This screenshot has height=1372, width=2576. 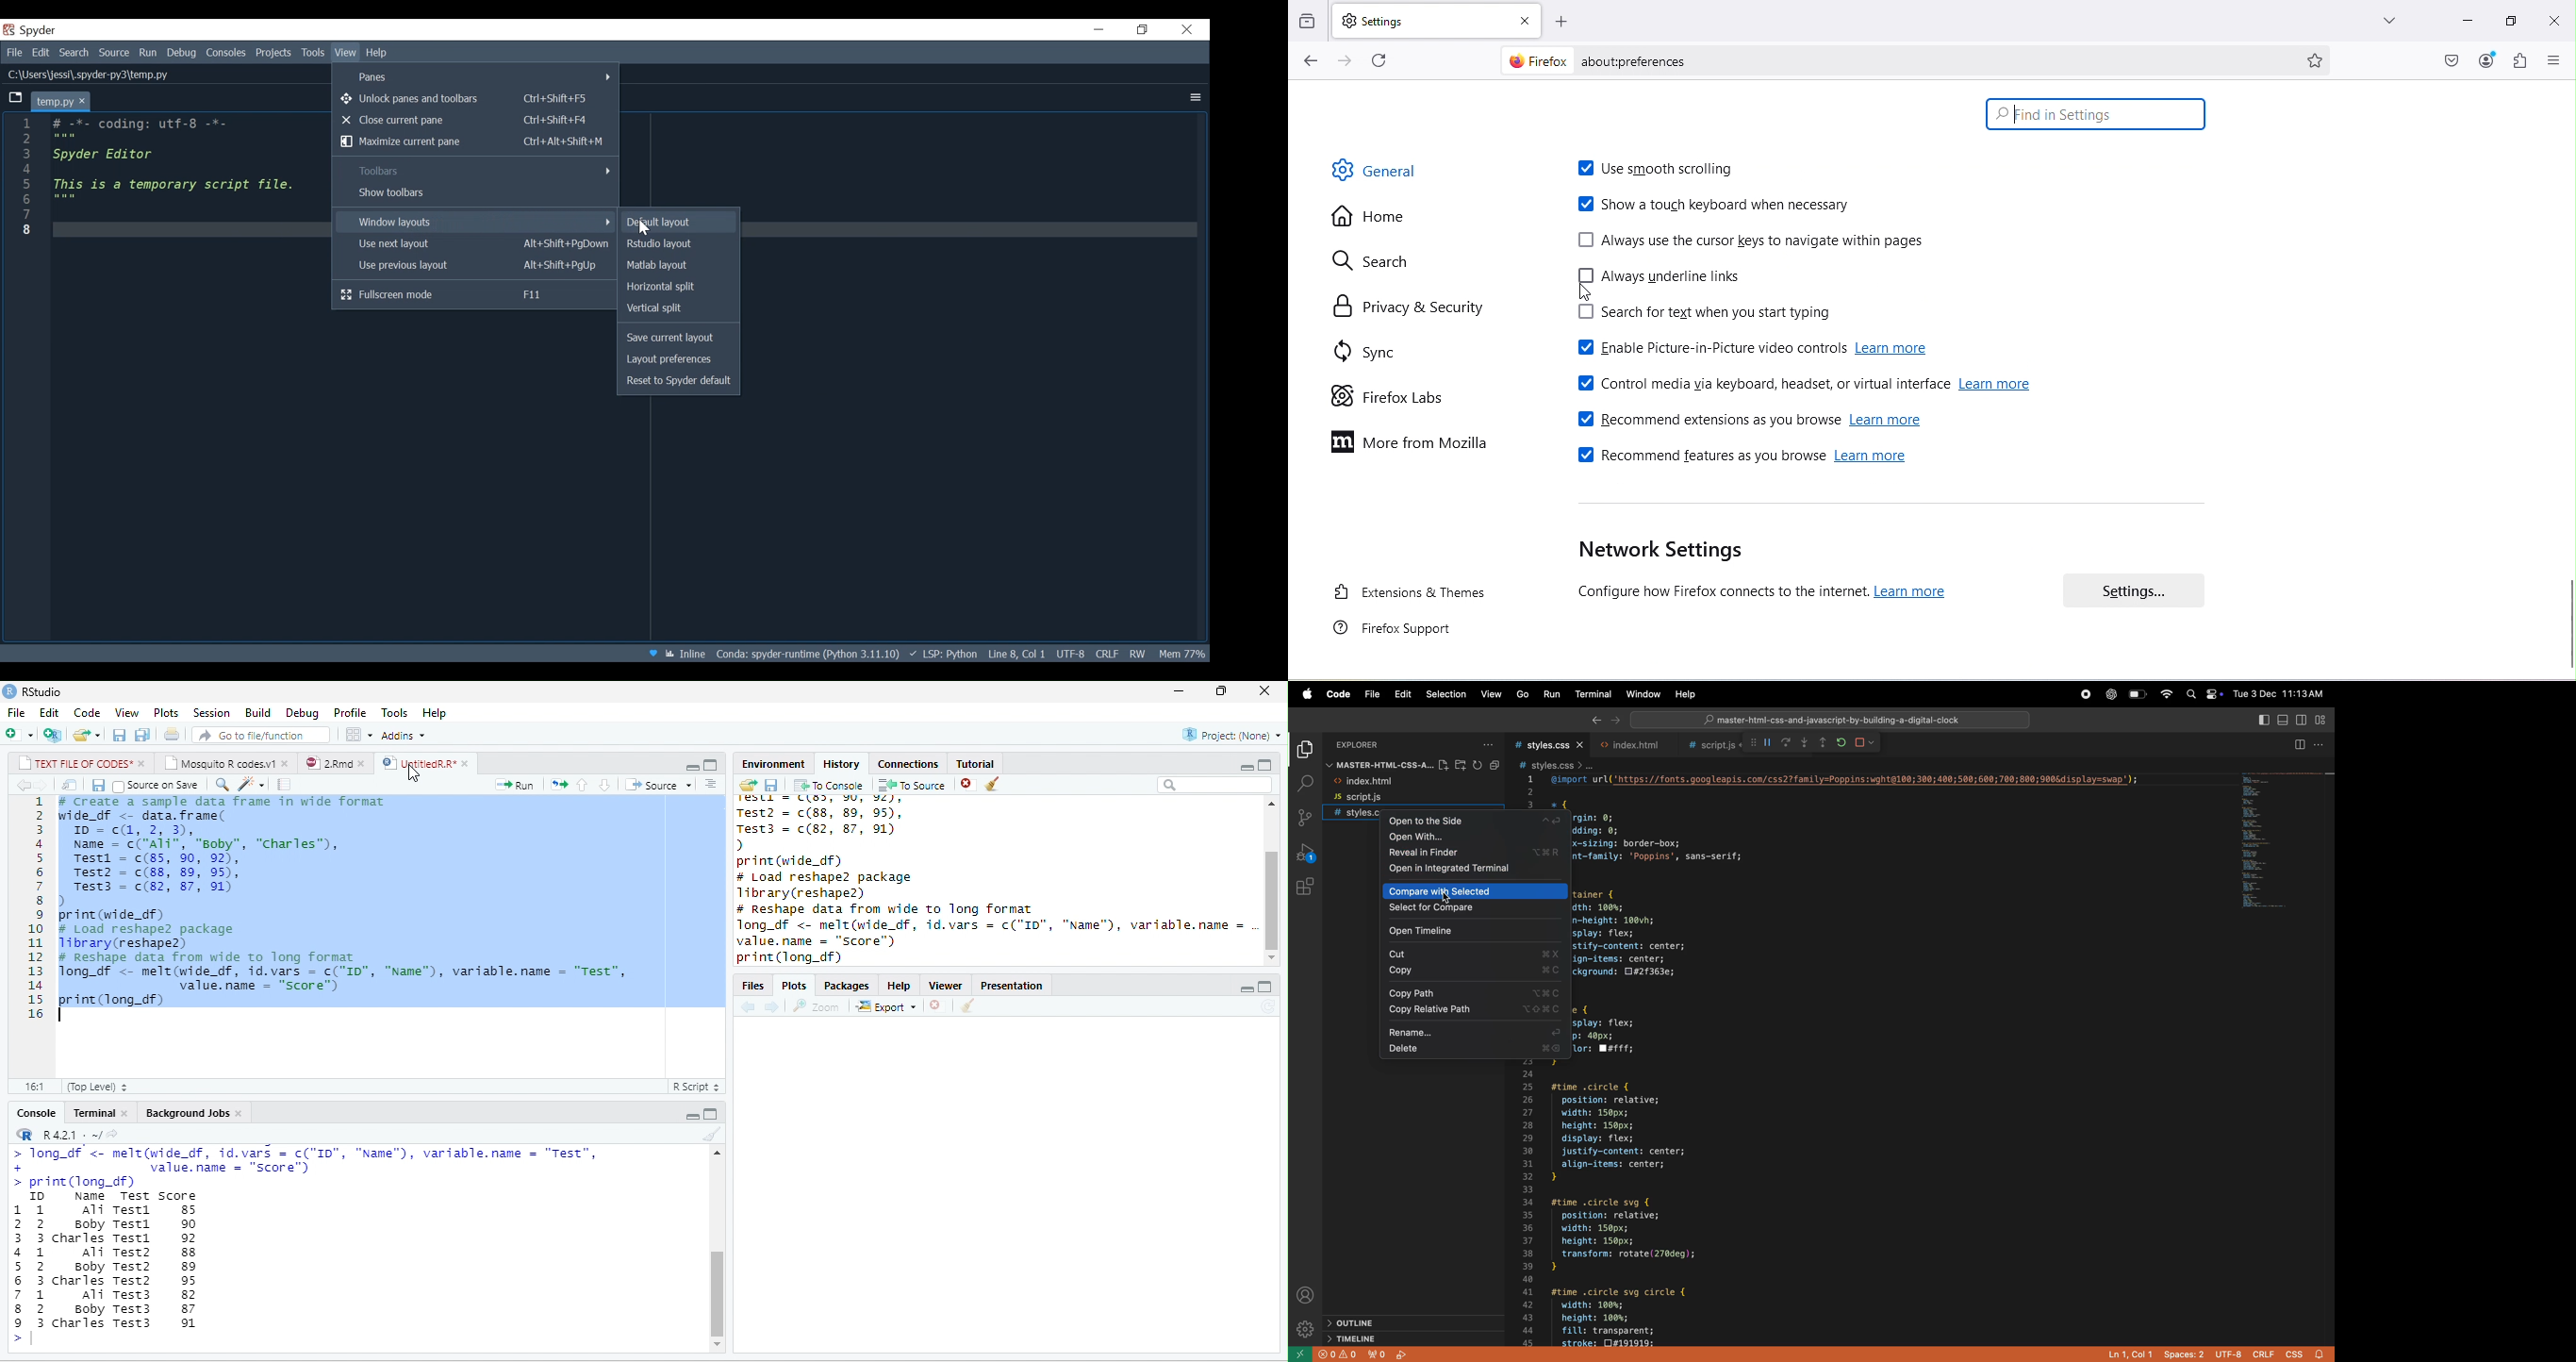 I want to click on Environment, so click(x=772, y=764).